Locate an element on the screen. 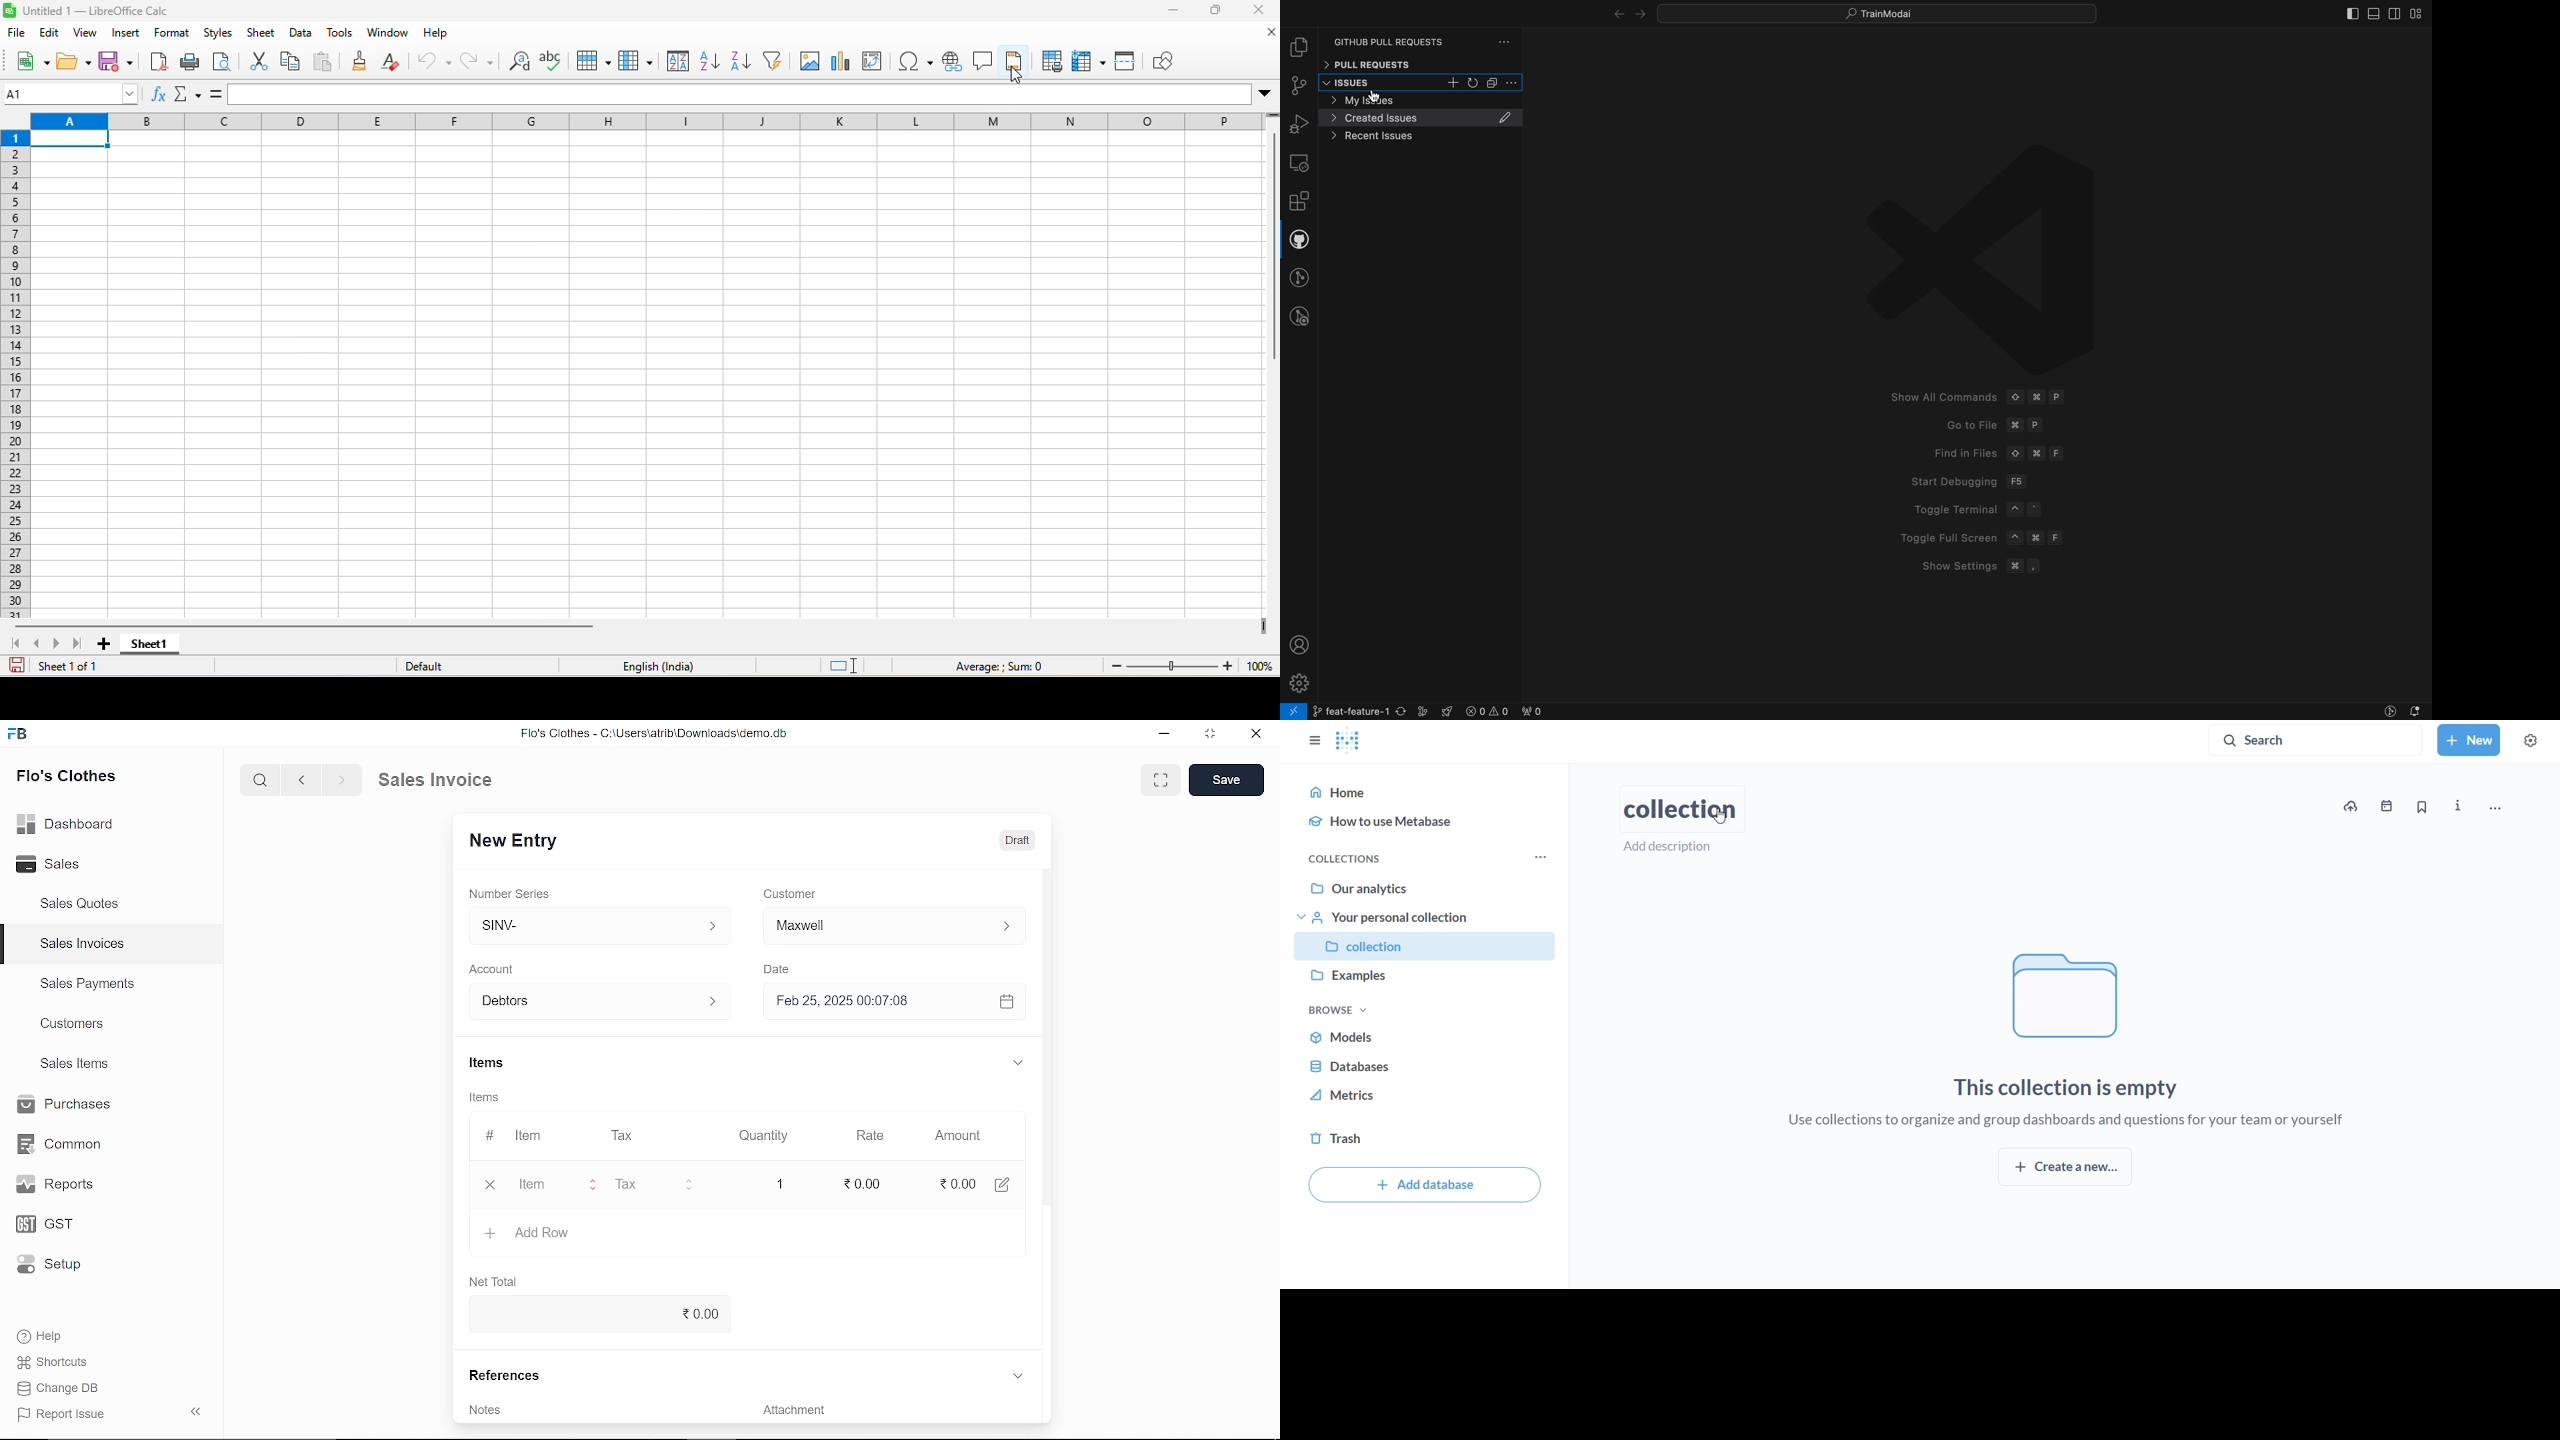 This screenshot has height=1456, width=2576. Net Total is located at coordinates (498, 1281).